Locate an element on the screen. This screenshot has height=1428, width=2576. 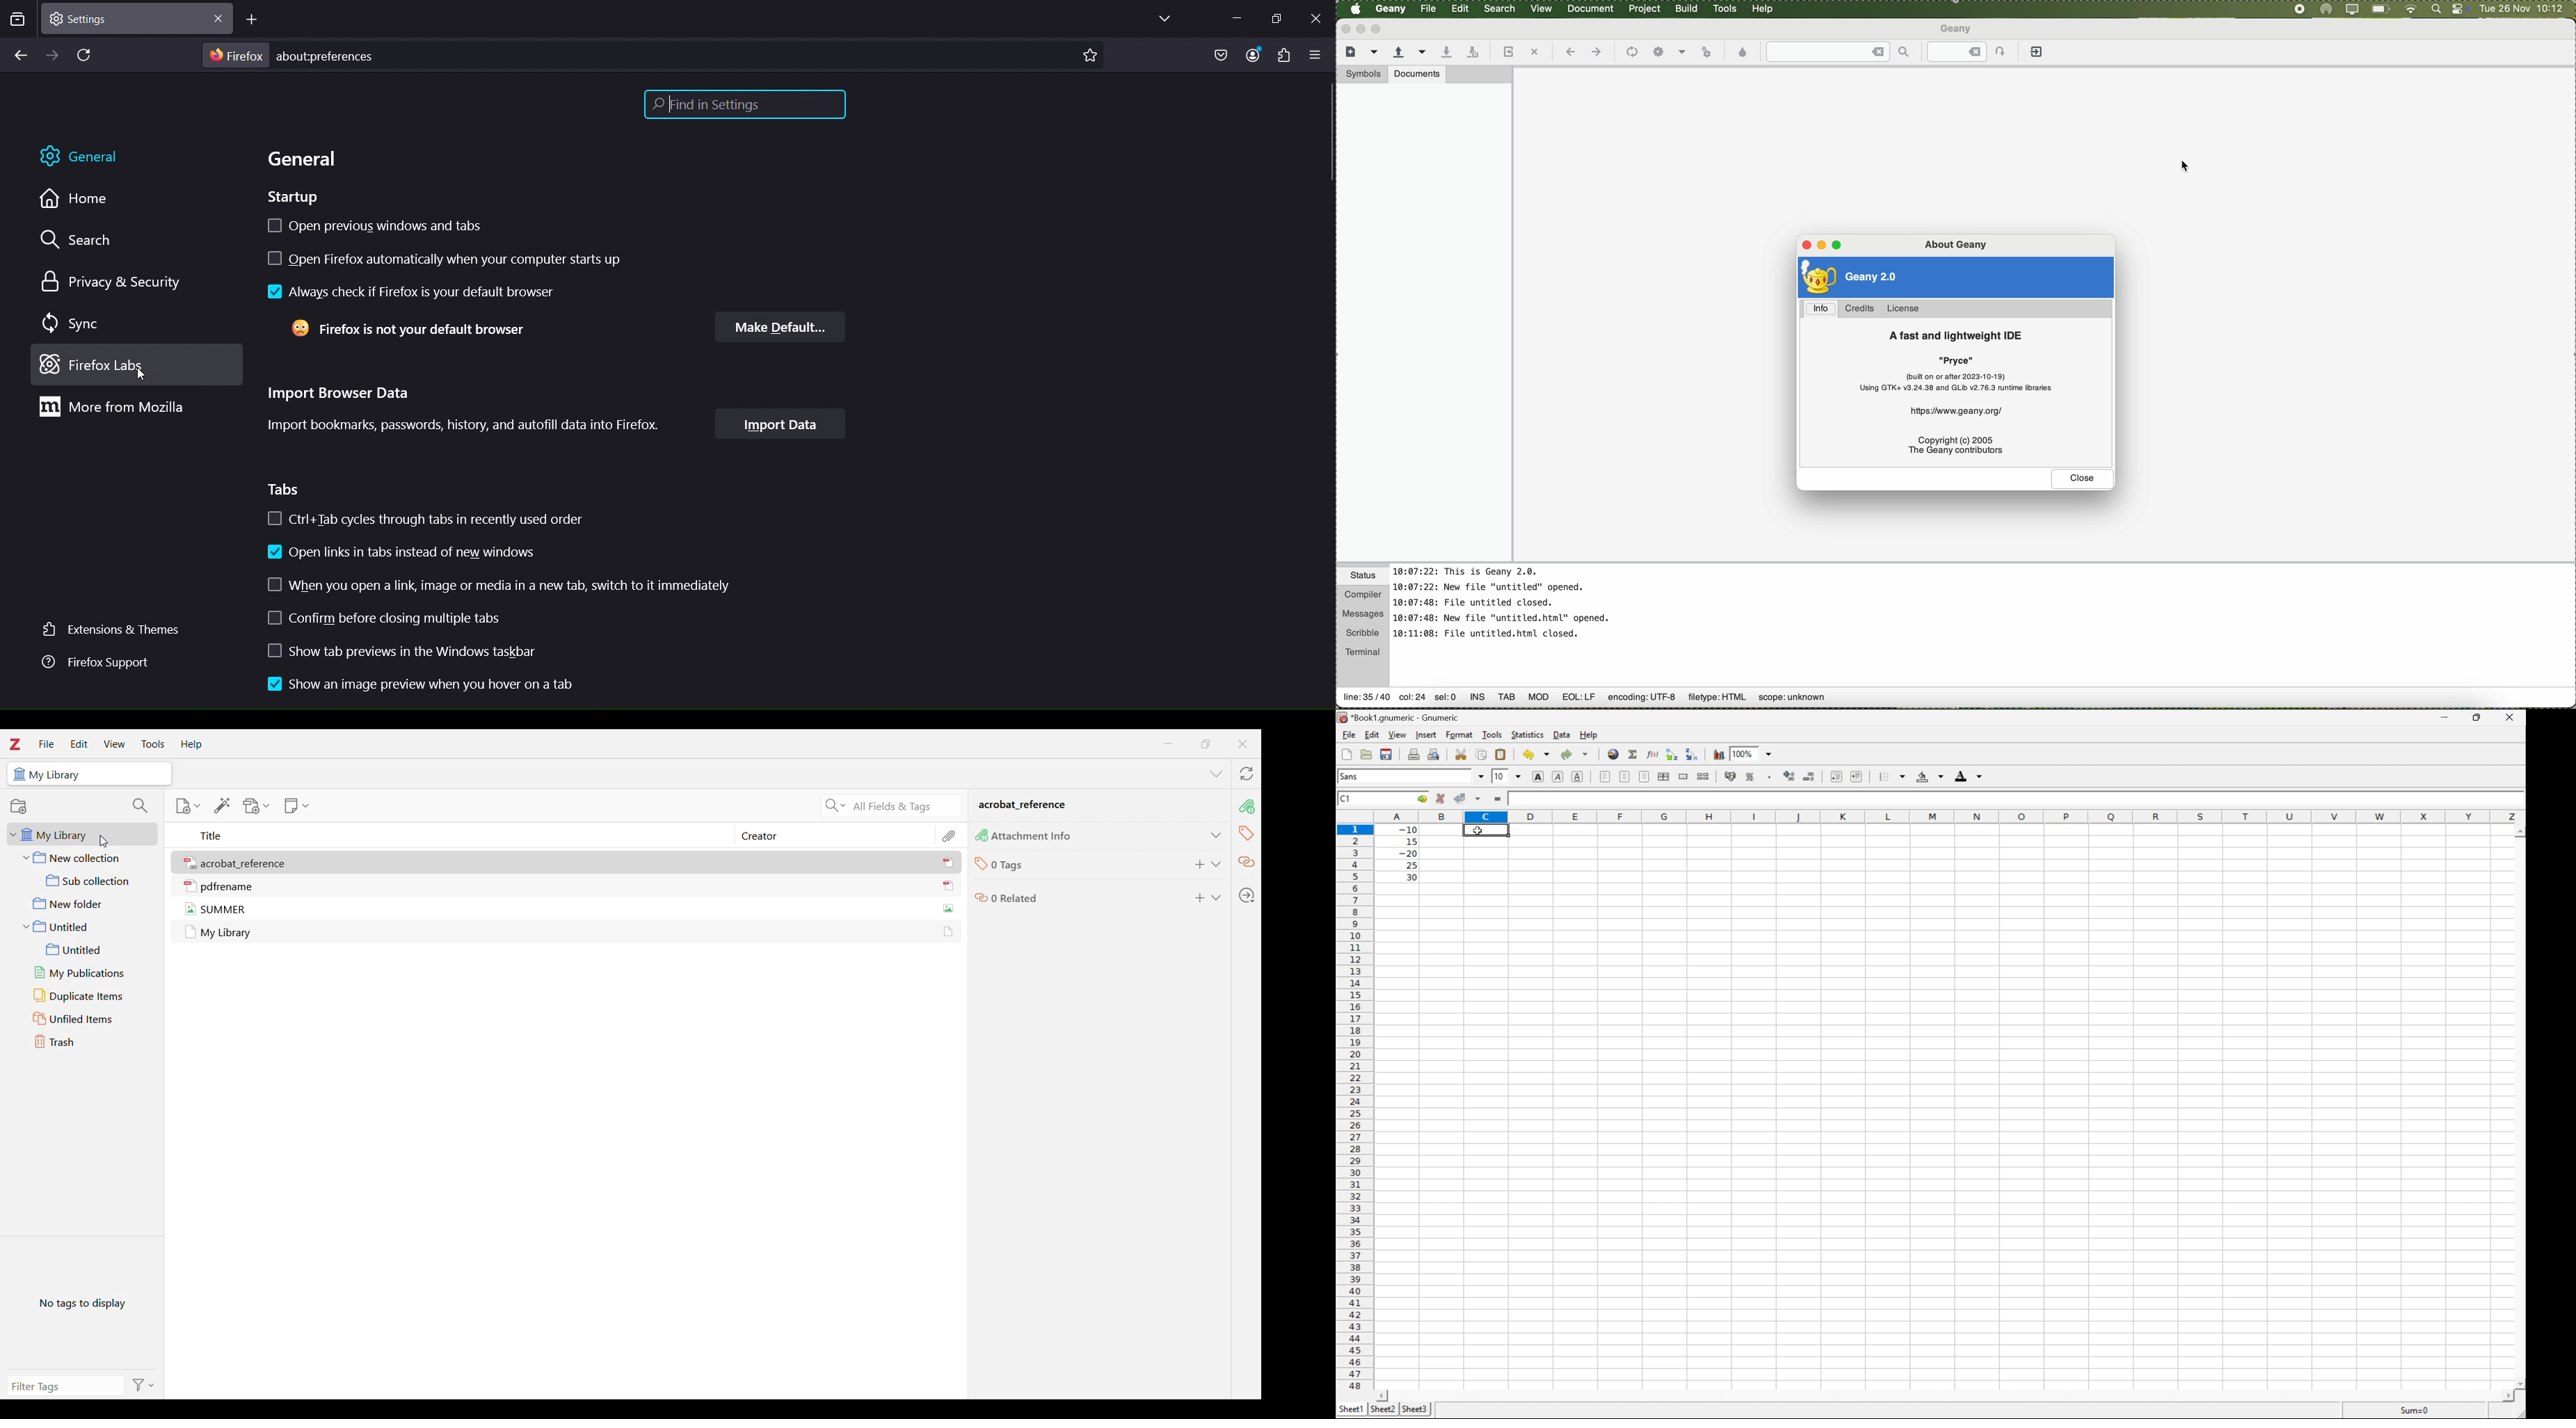
open previous windows and tabs is located at coordinates (395, 228).